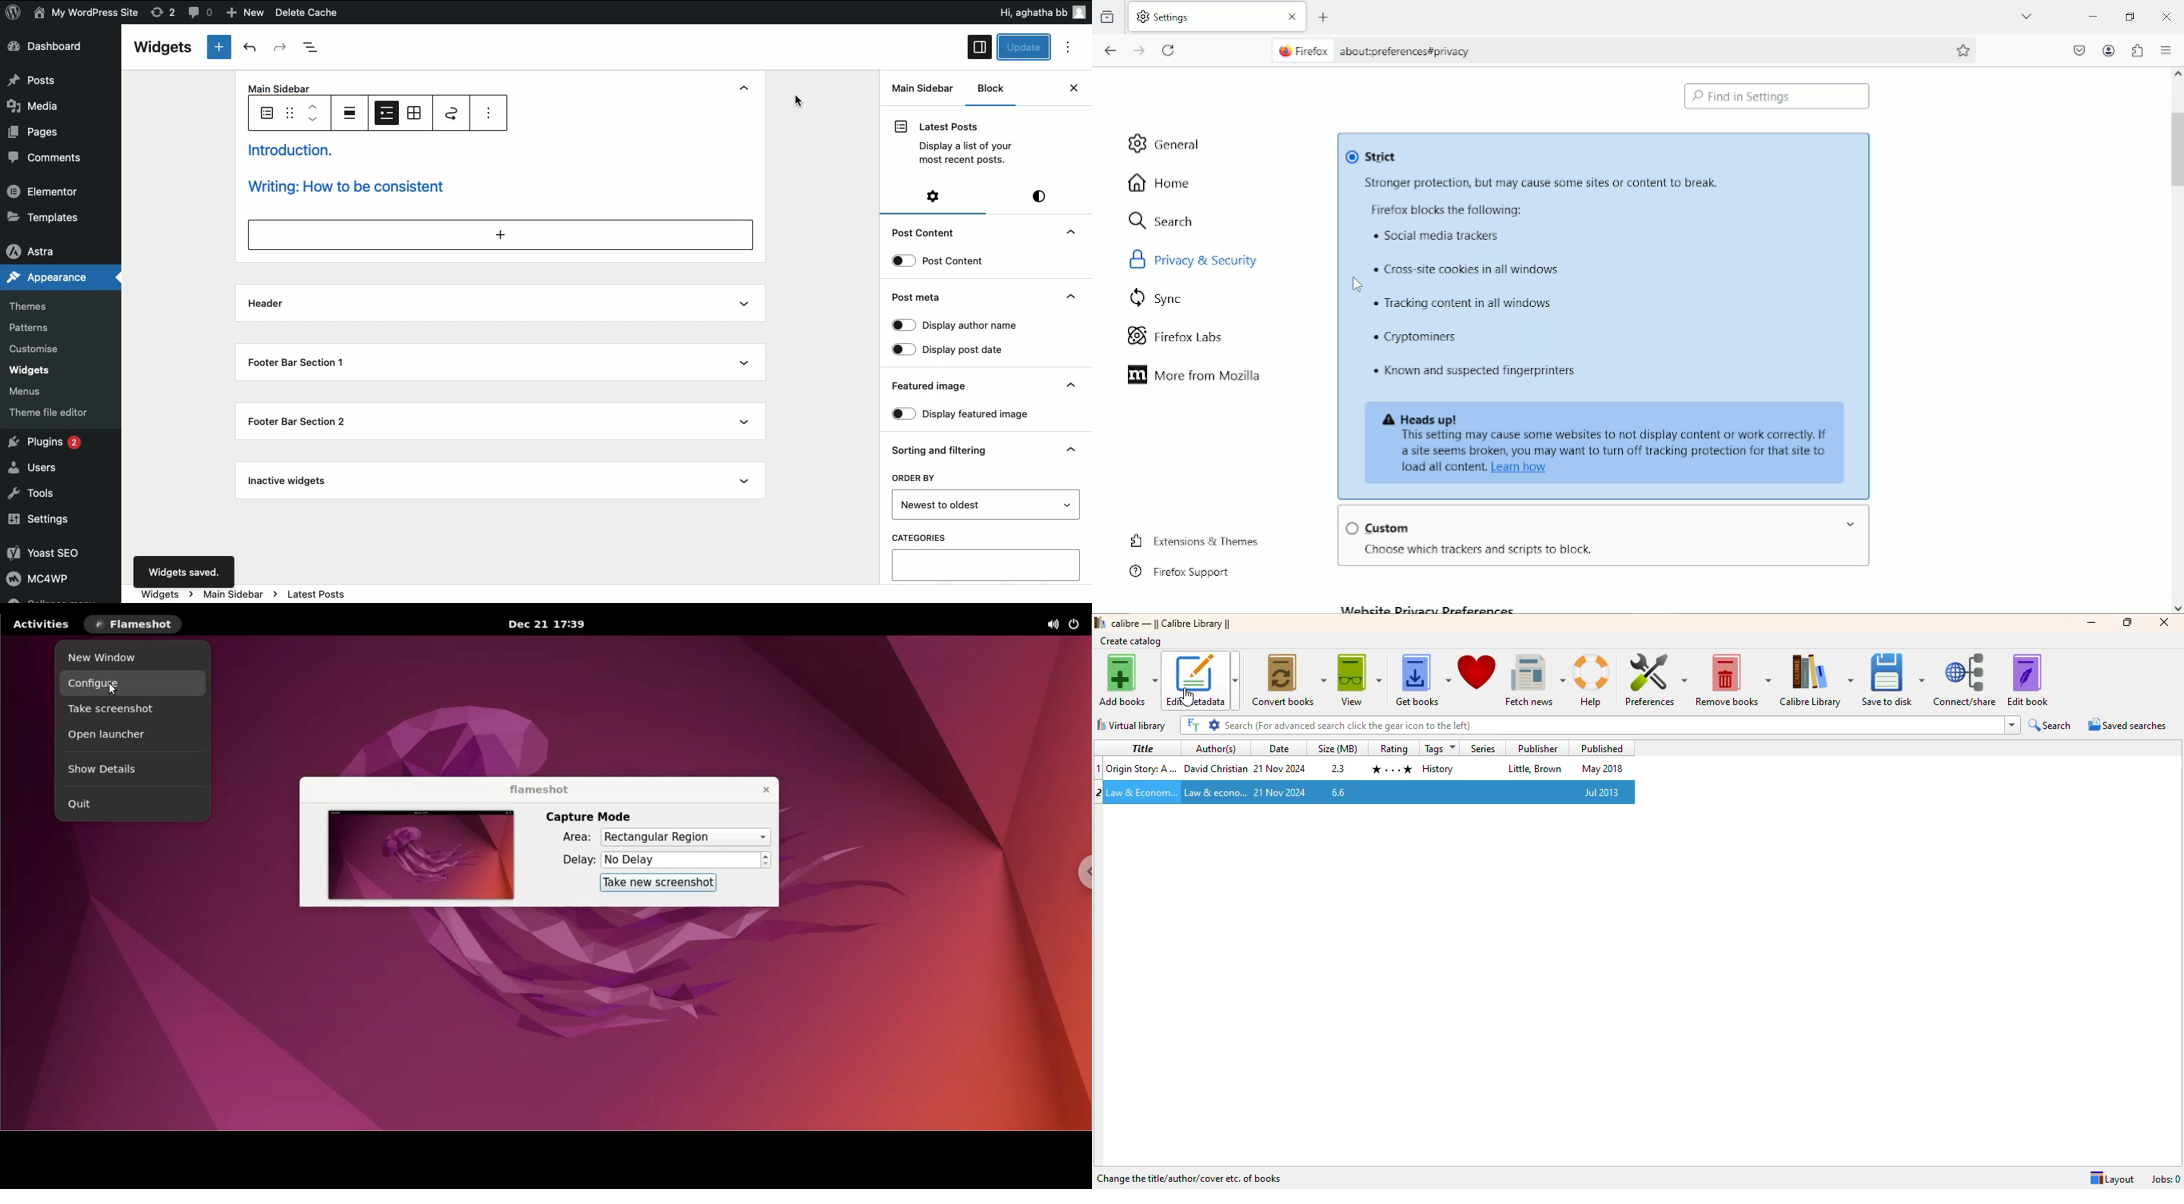  I want to click on Undo, so click(252, 48).